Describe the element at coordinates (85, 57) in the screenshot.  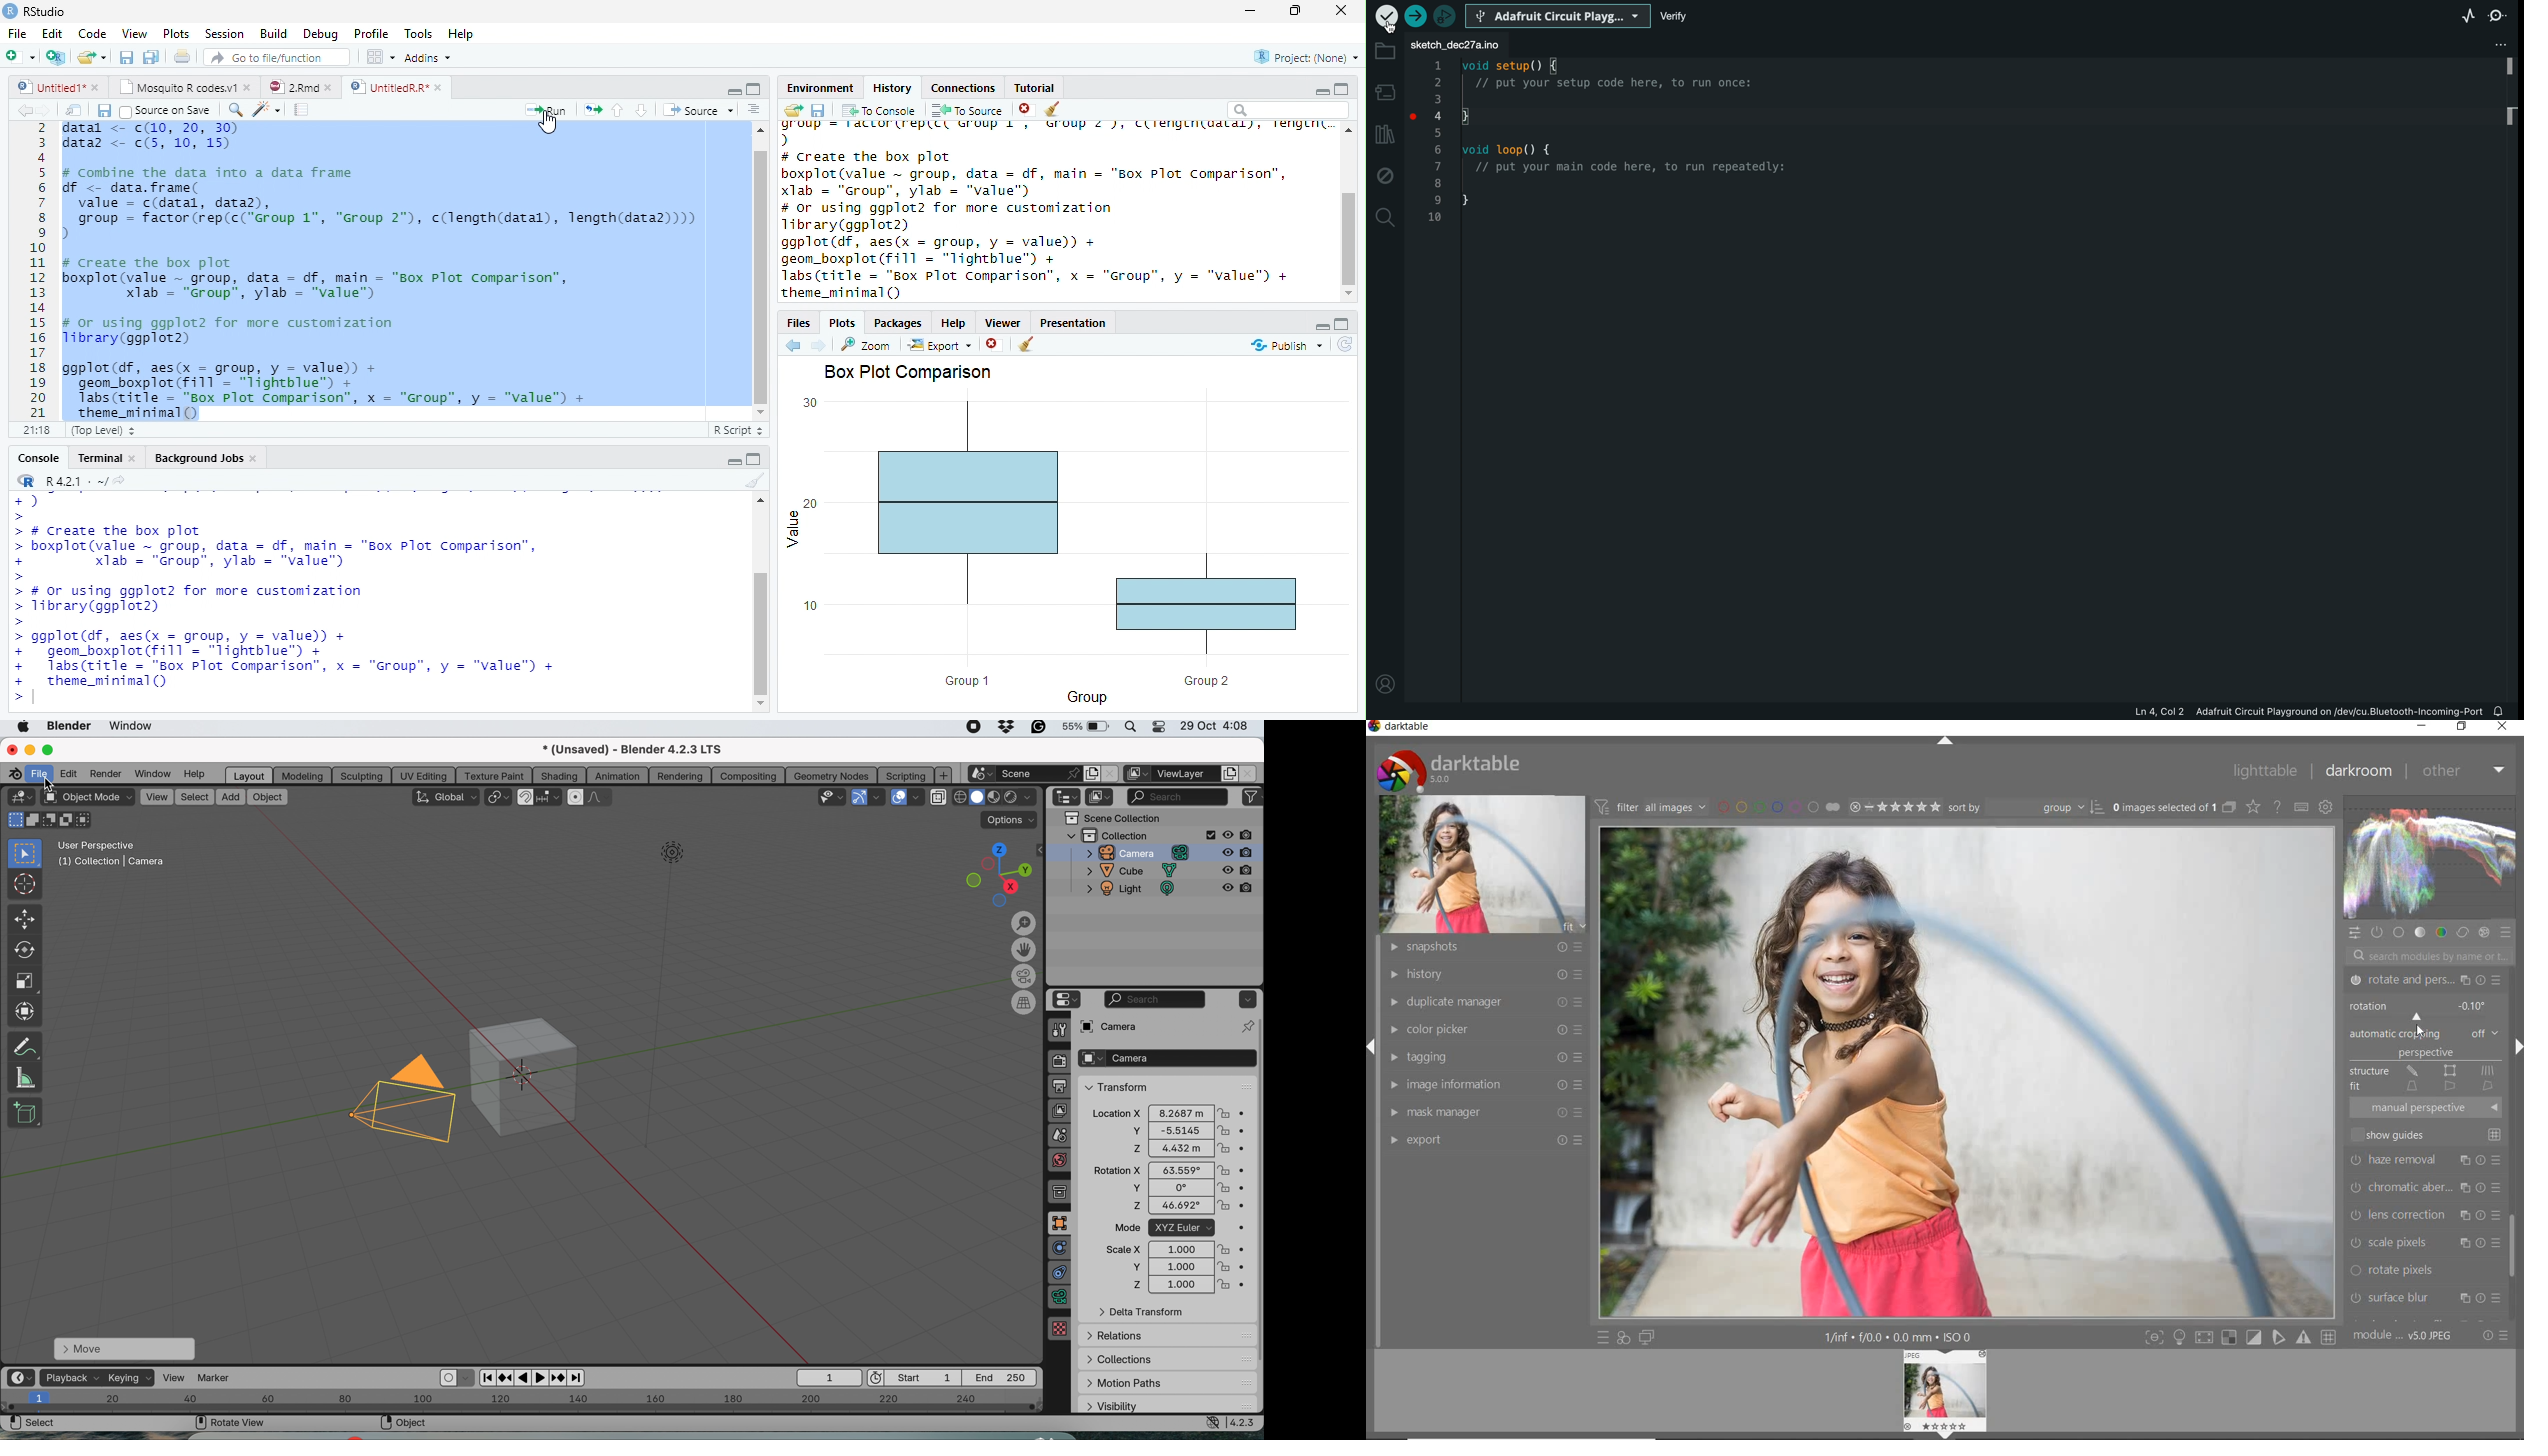
I see `Open an existing file` at that location.